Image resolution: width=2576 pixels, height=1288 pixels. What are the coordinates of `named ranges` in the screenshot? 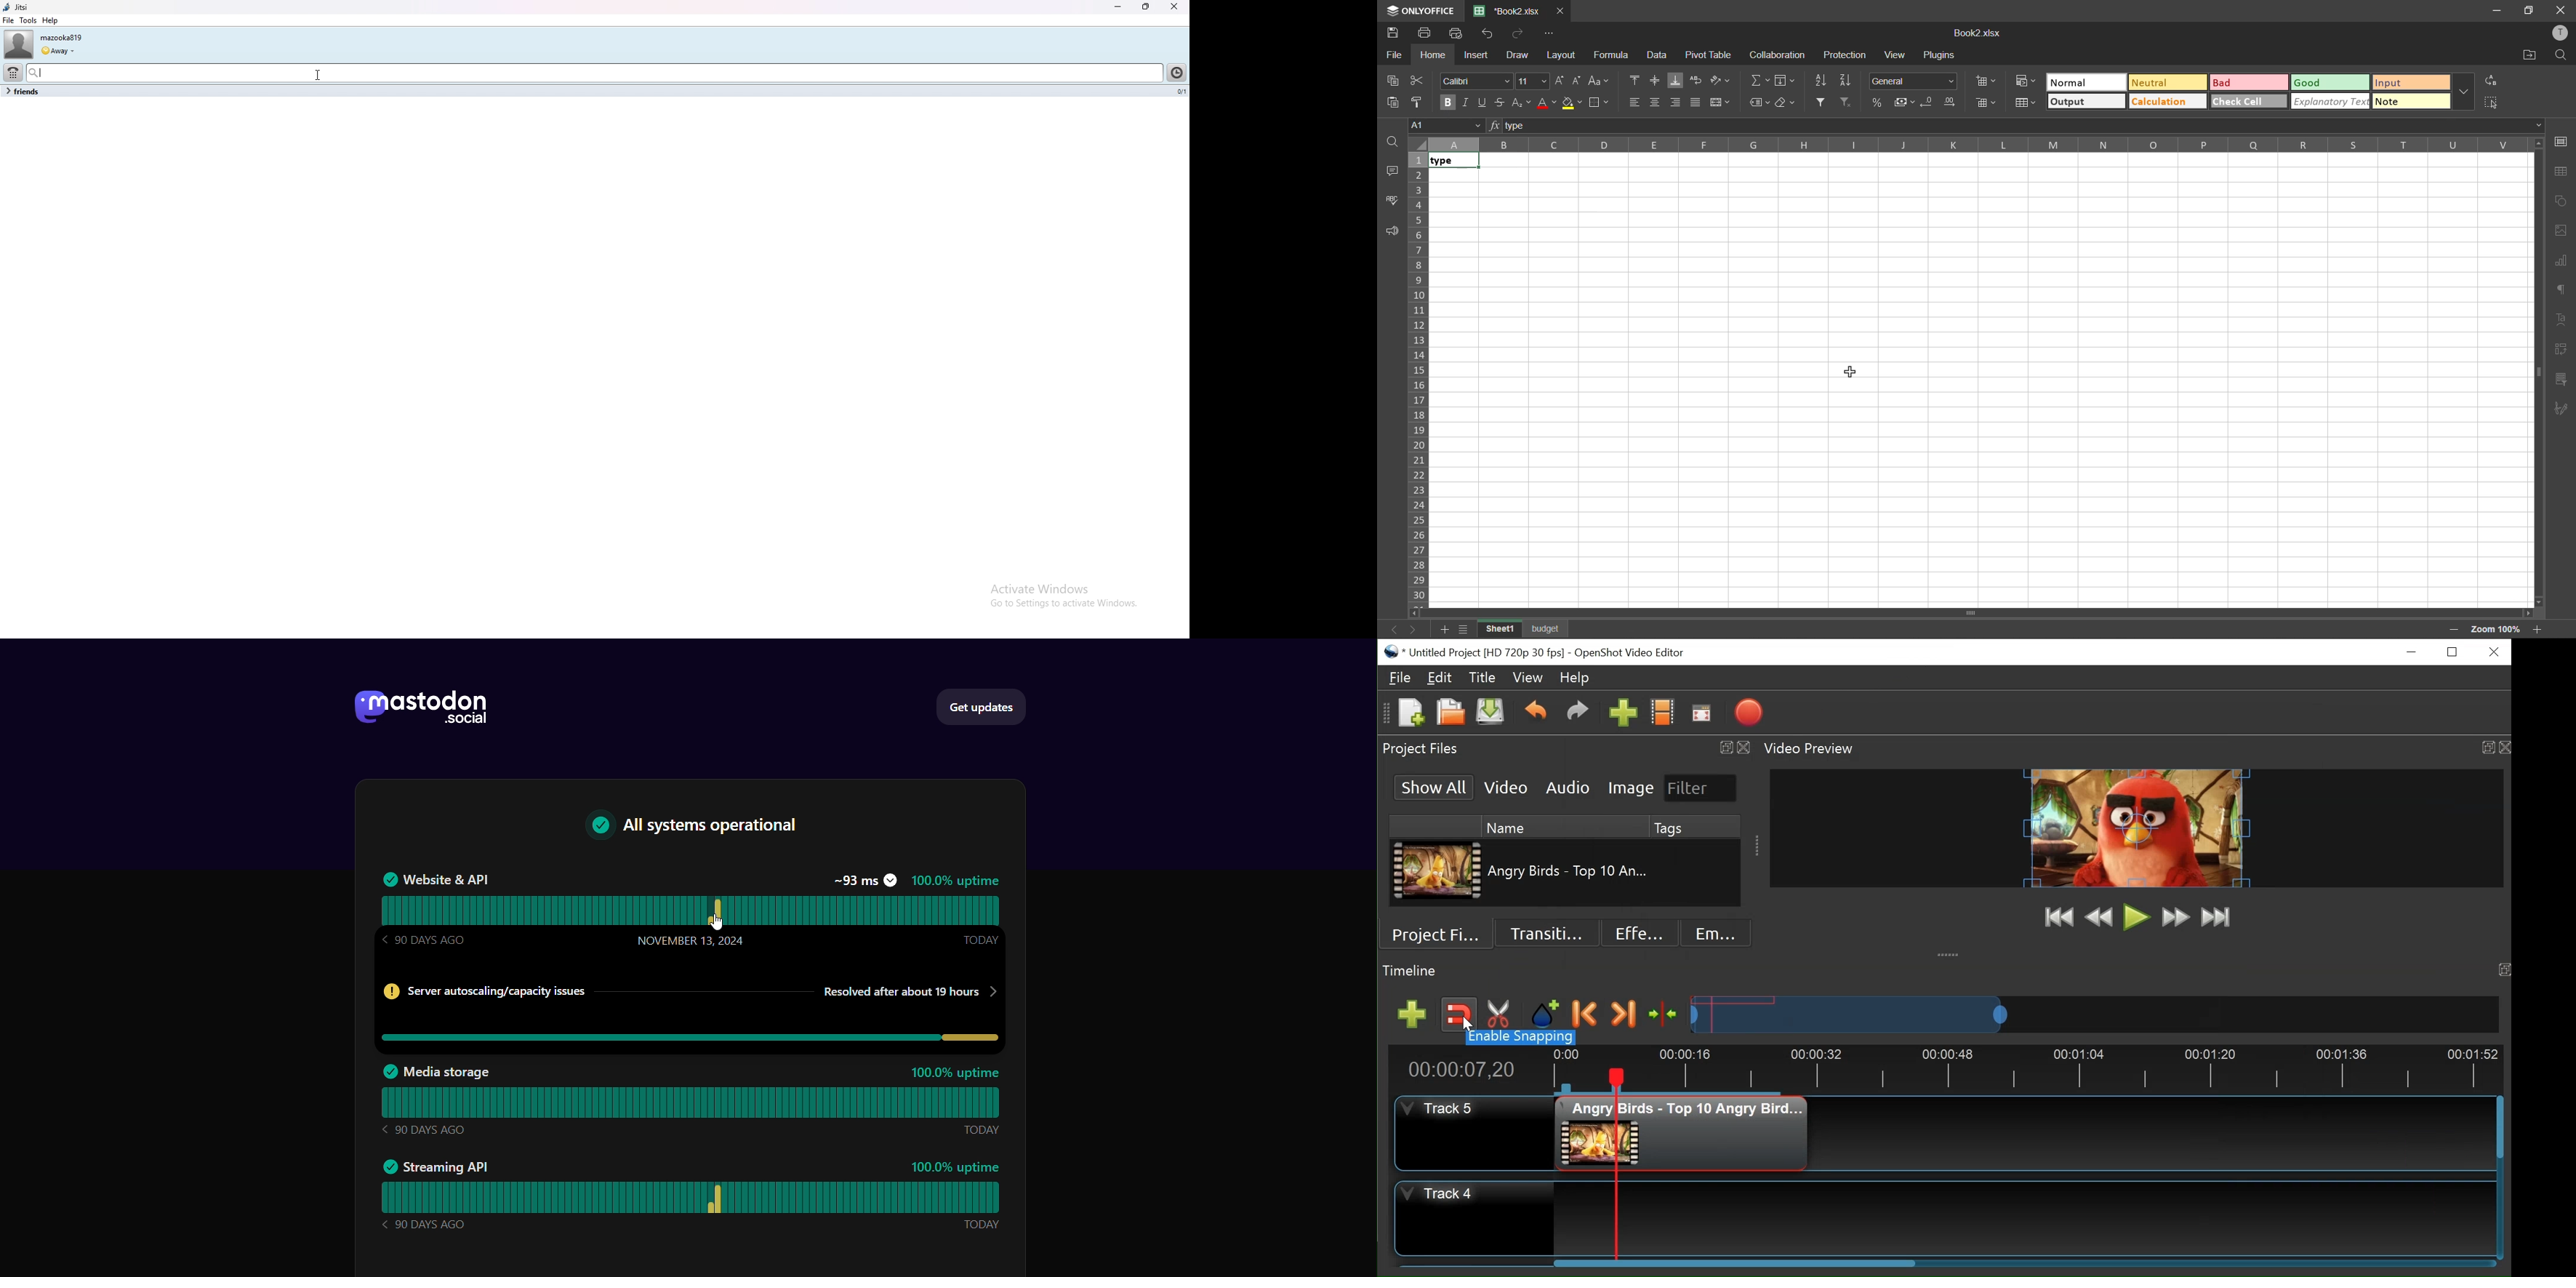 It's located at (1760, 103).